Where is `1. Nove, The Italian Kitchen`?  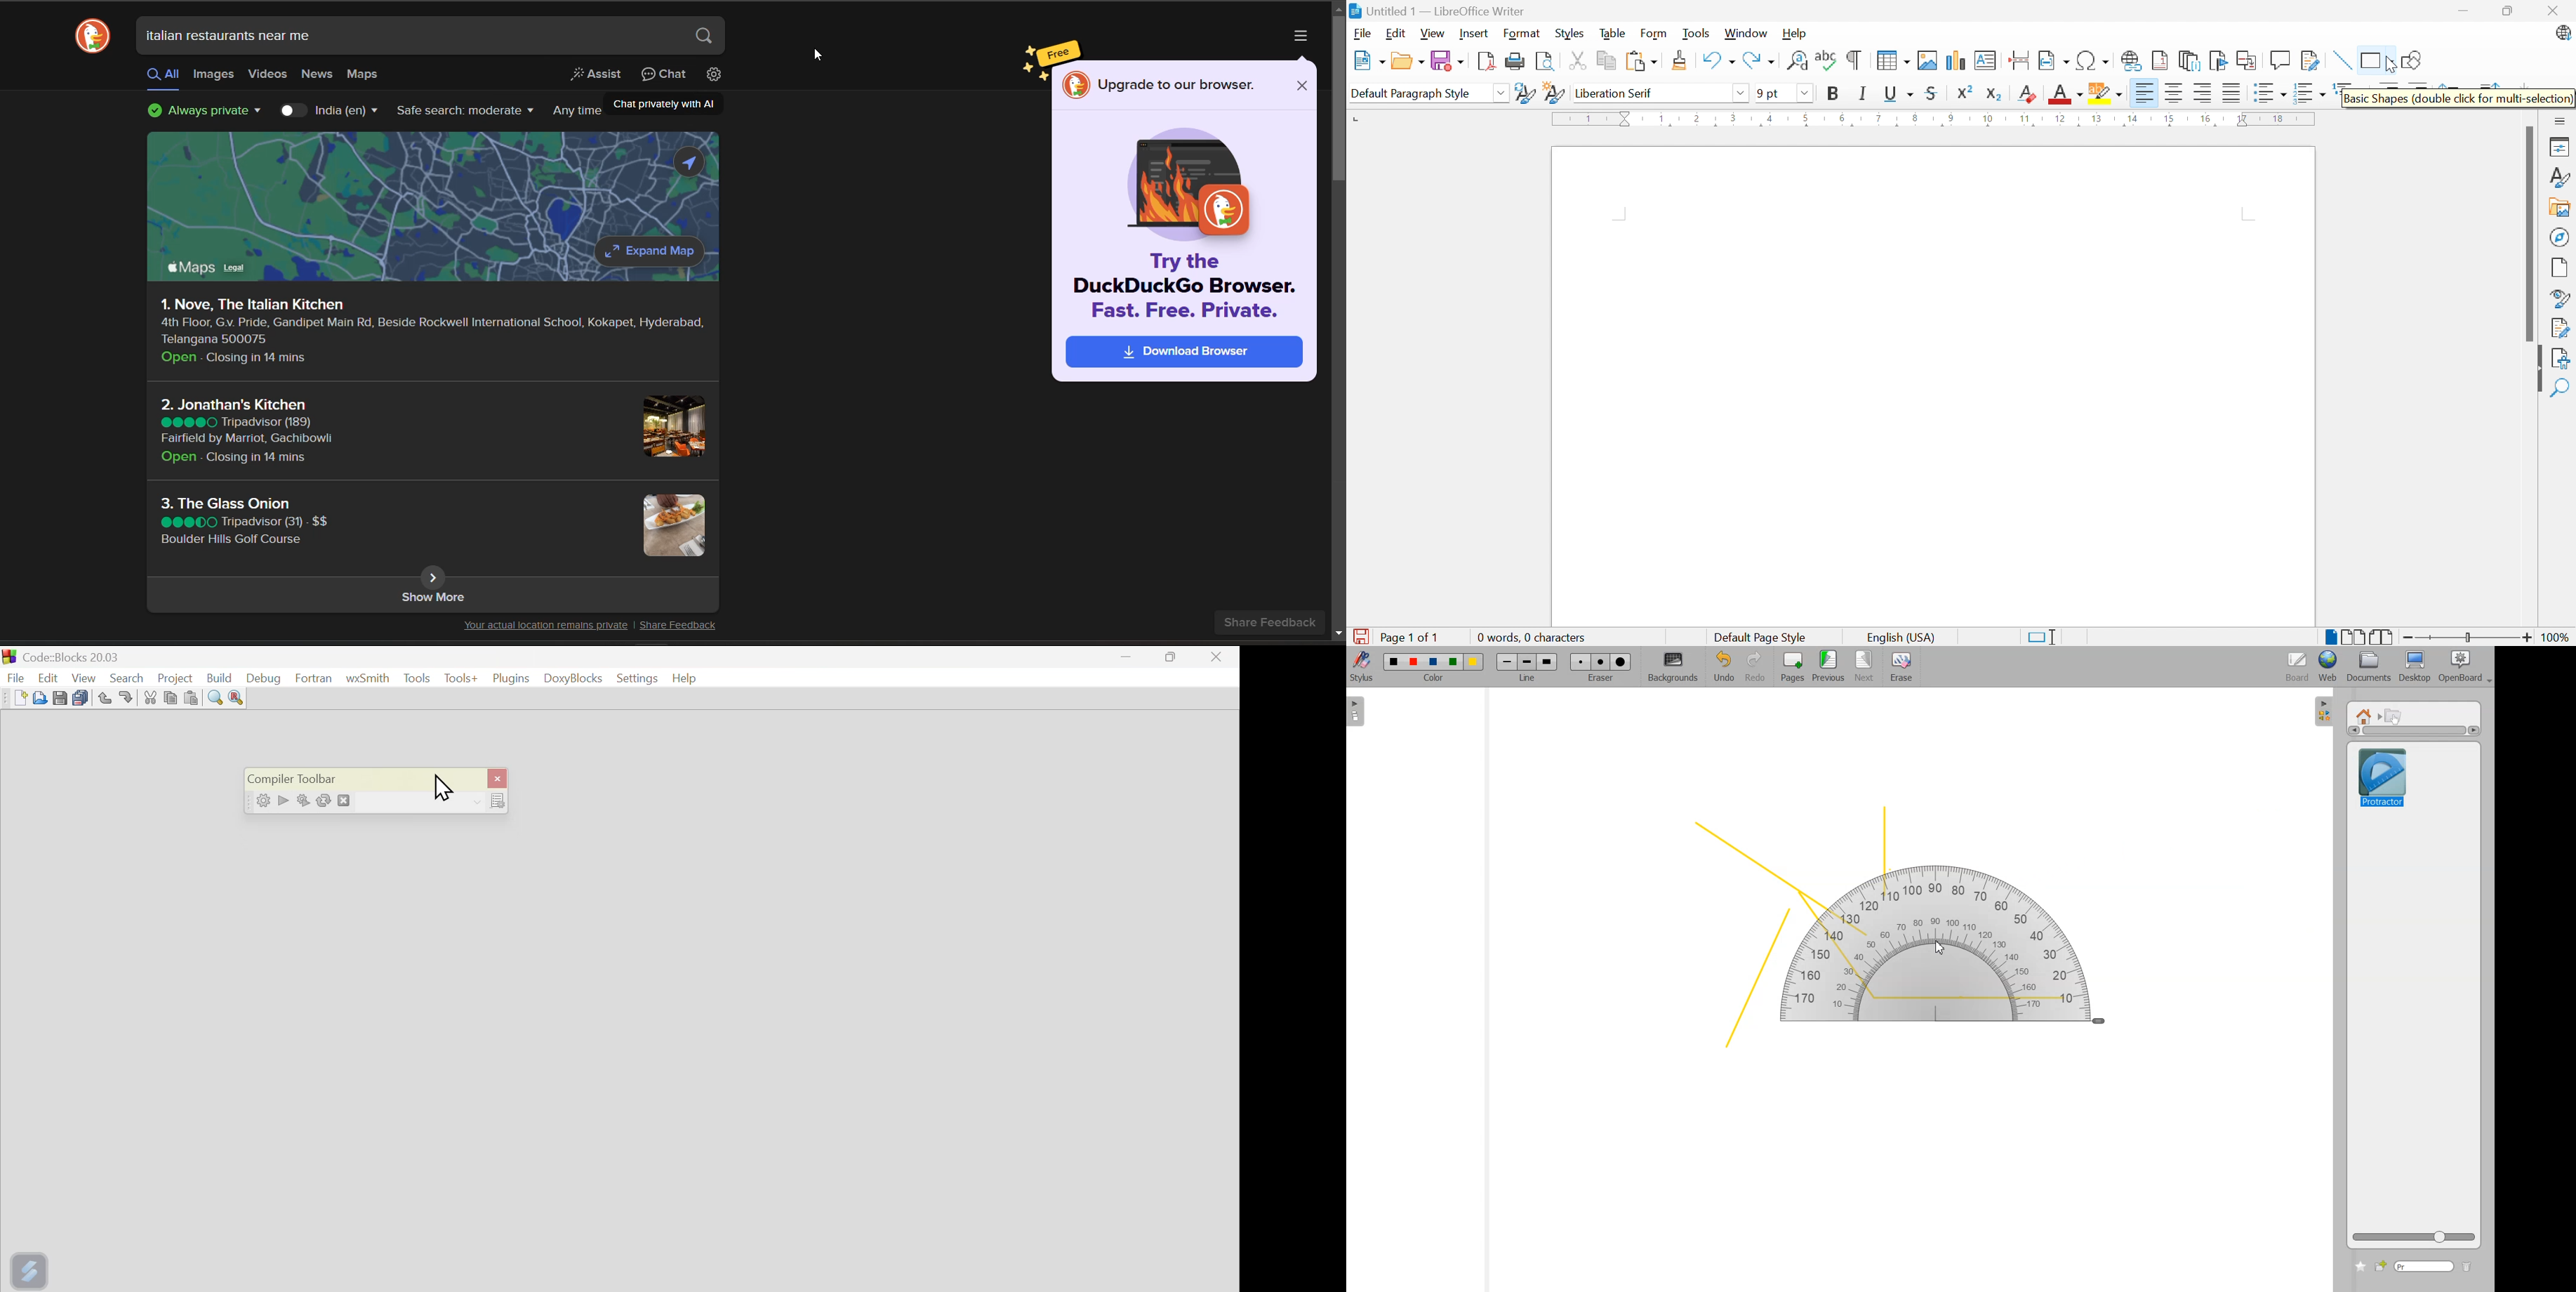
1. Nove, The Italian Kitchen is located at coordinates (252, 304).